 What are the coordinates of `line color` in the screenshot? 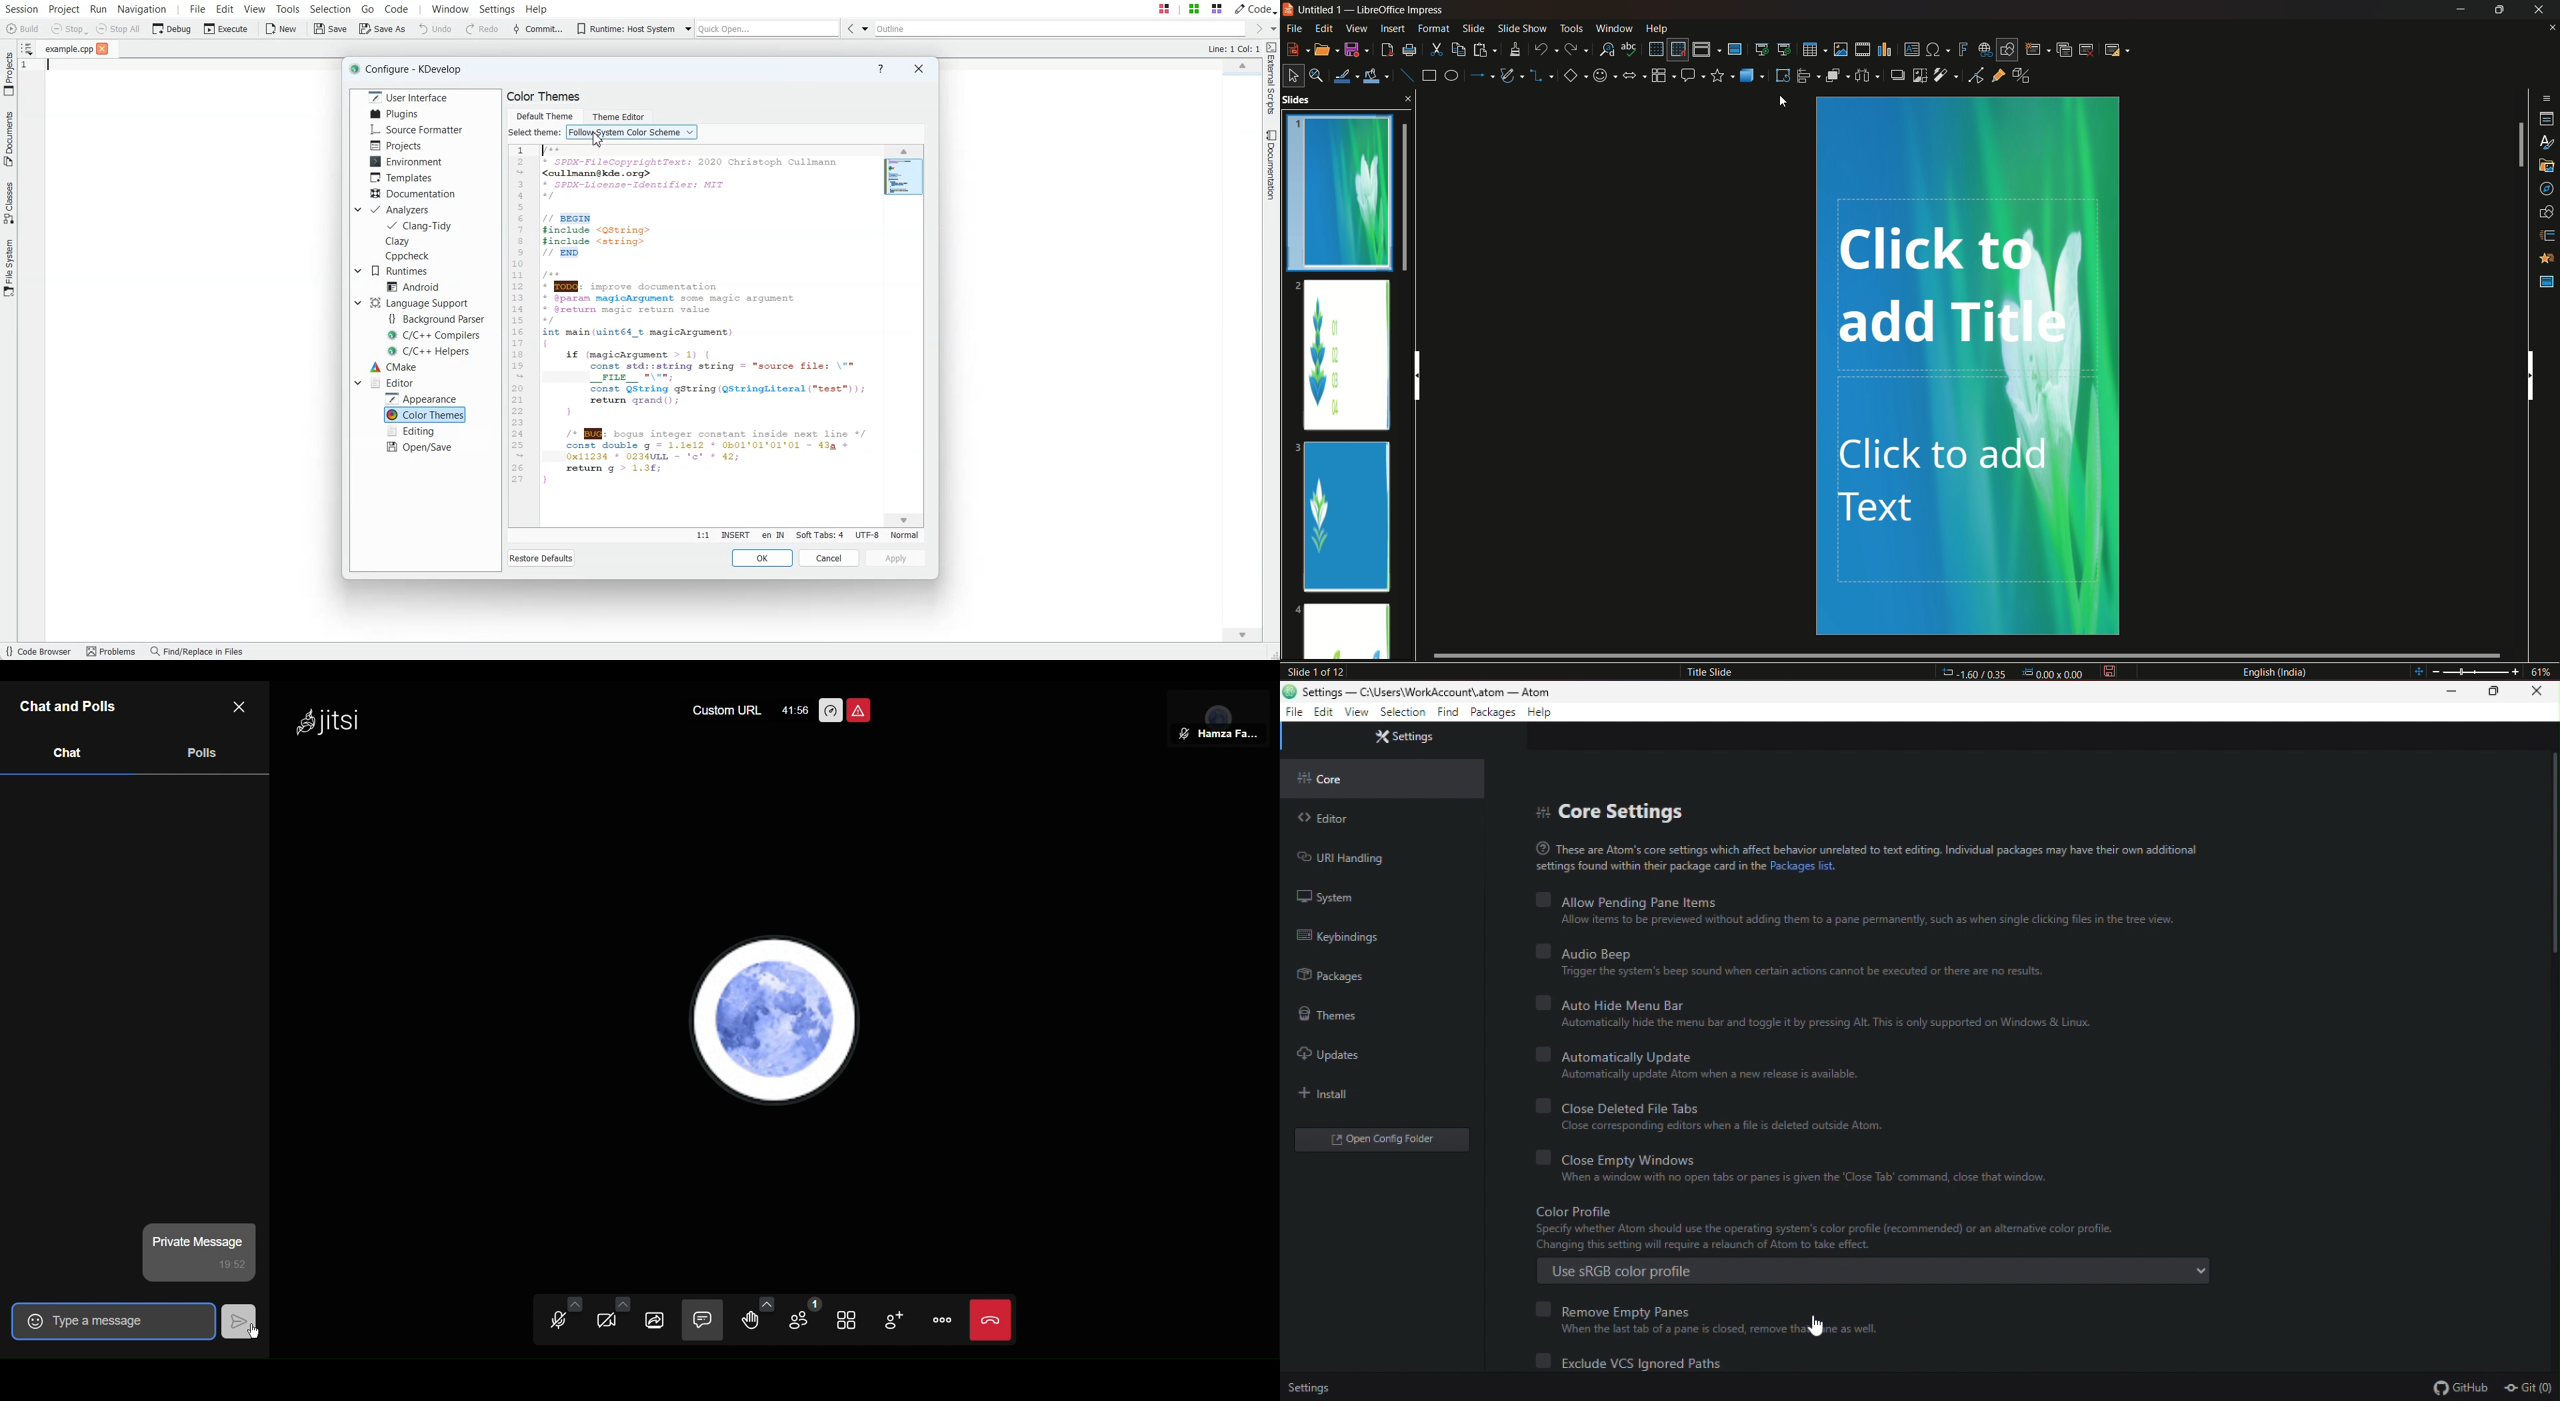 It's located at (1347, 75).